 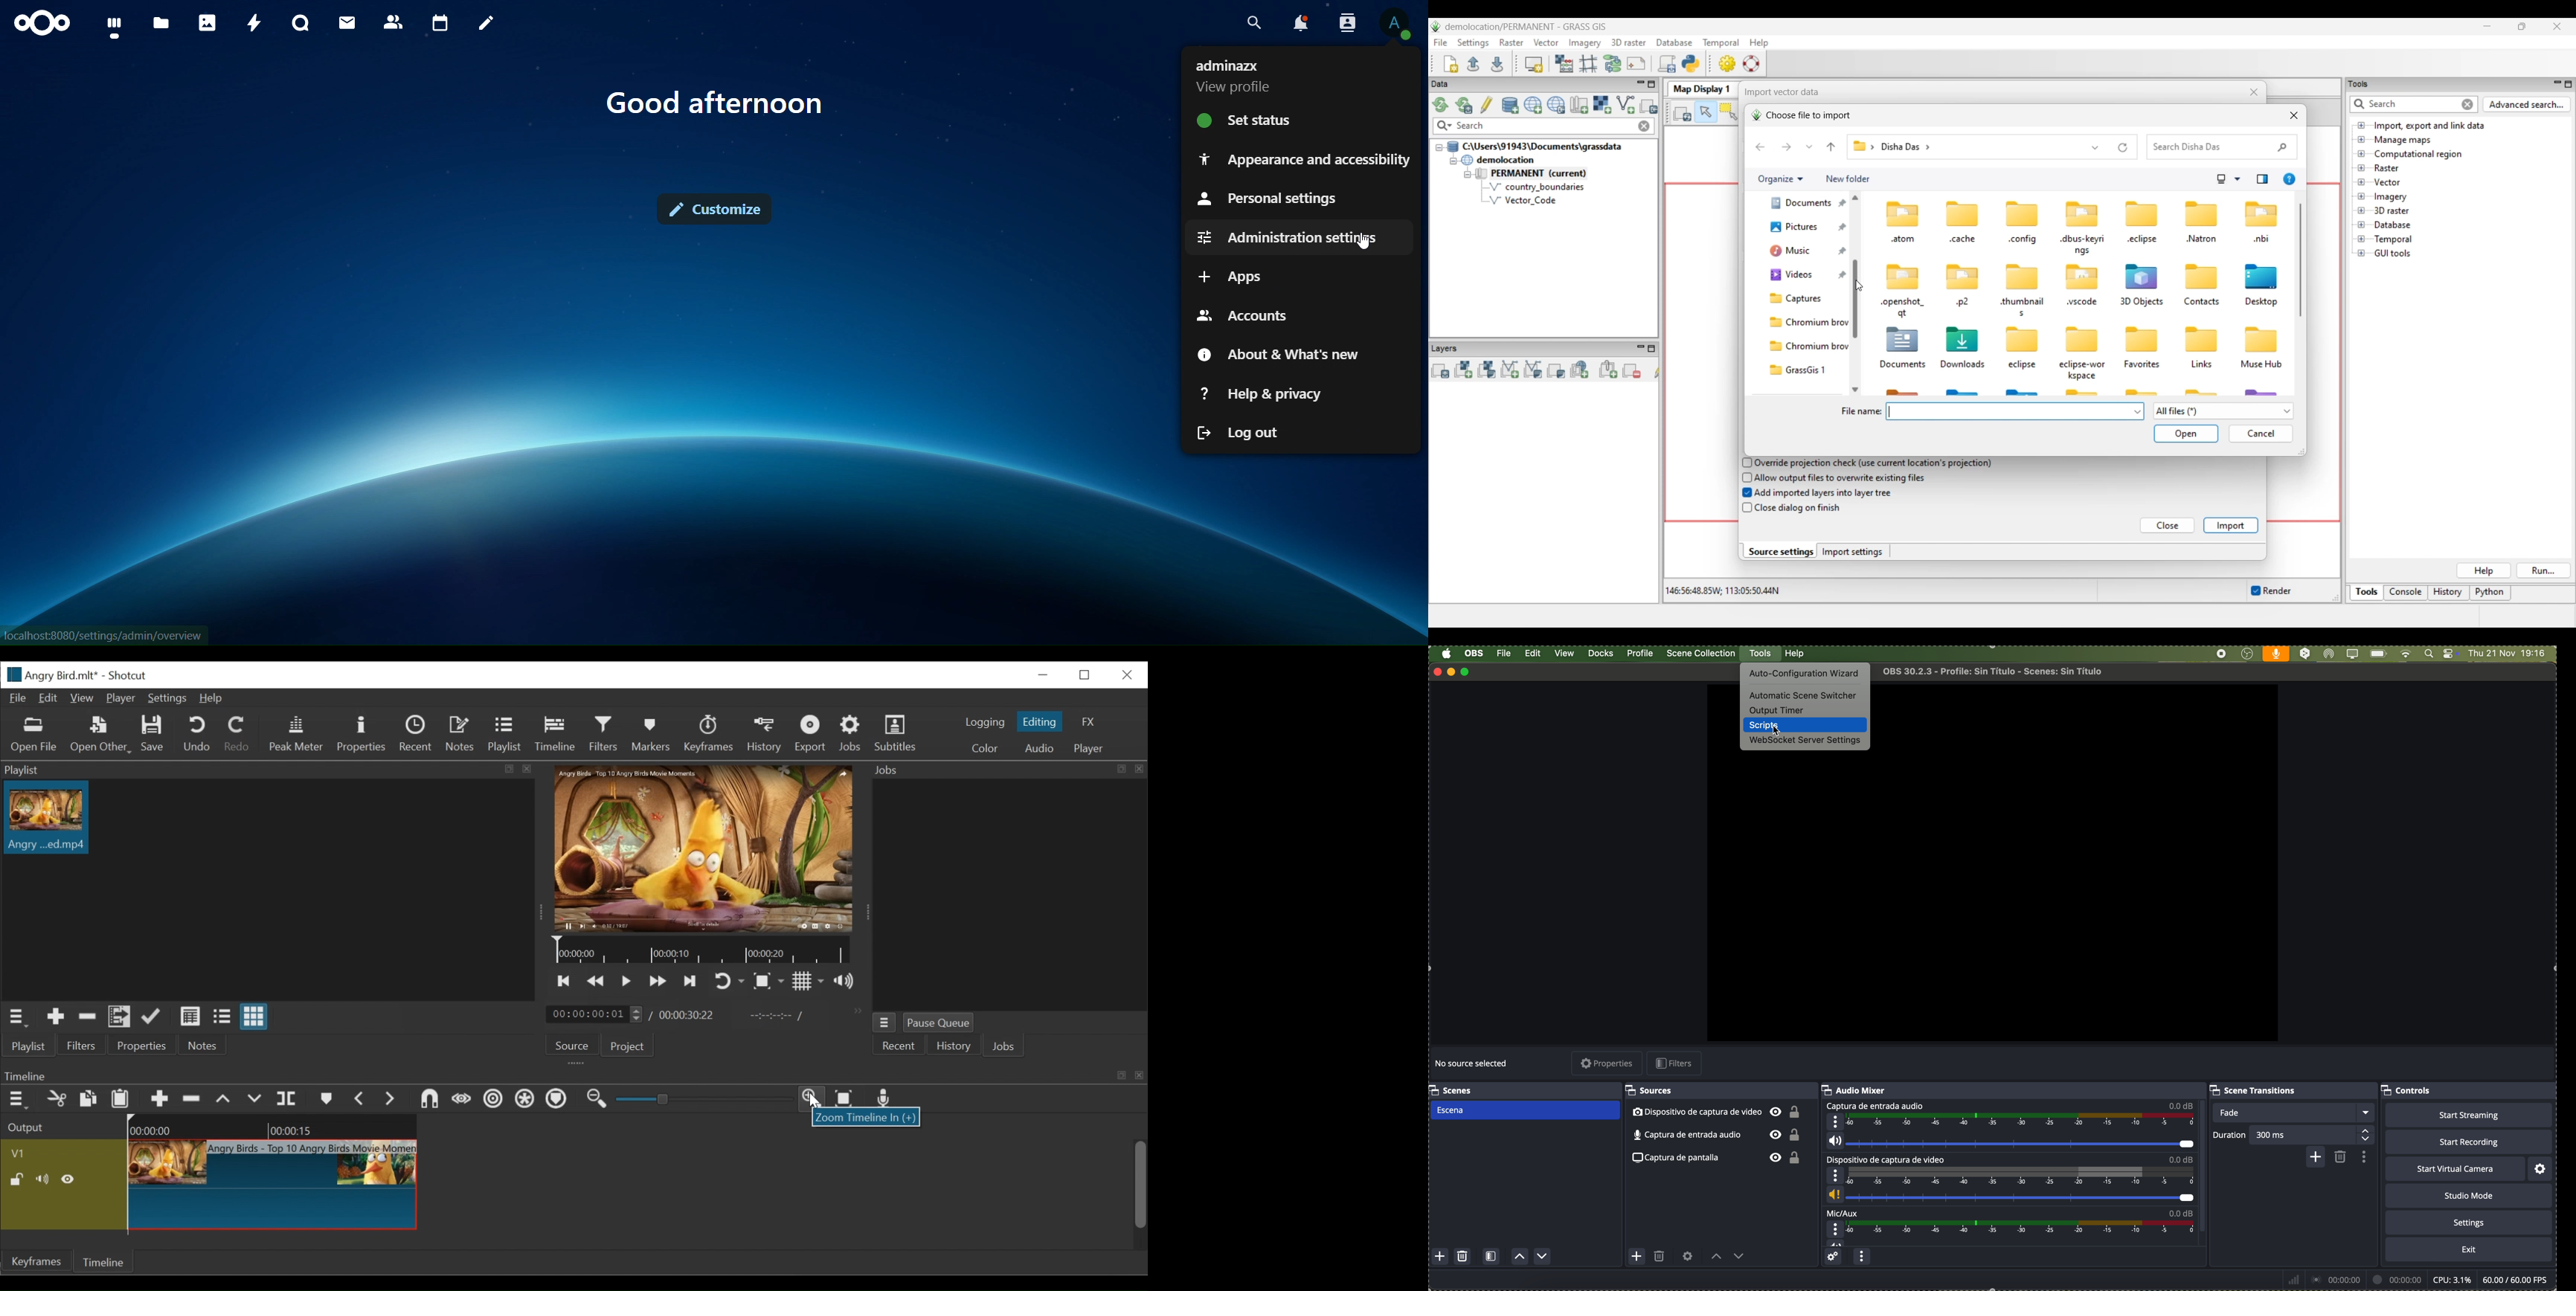 I want to click on View, so click(x=81, y=697).